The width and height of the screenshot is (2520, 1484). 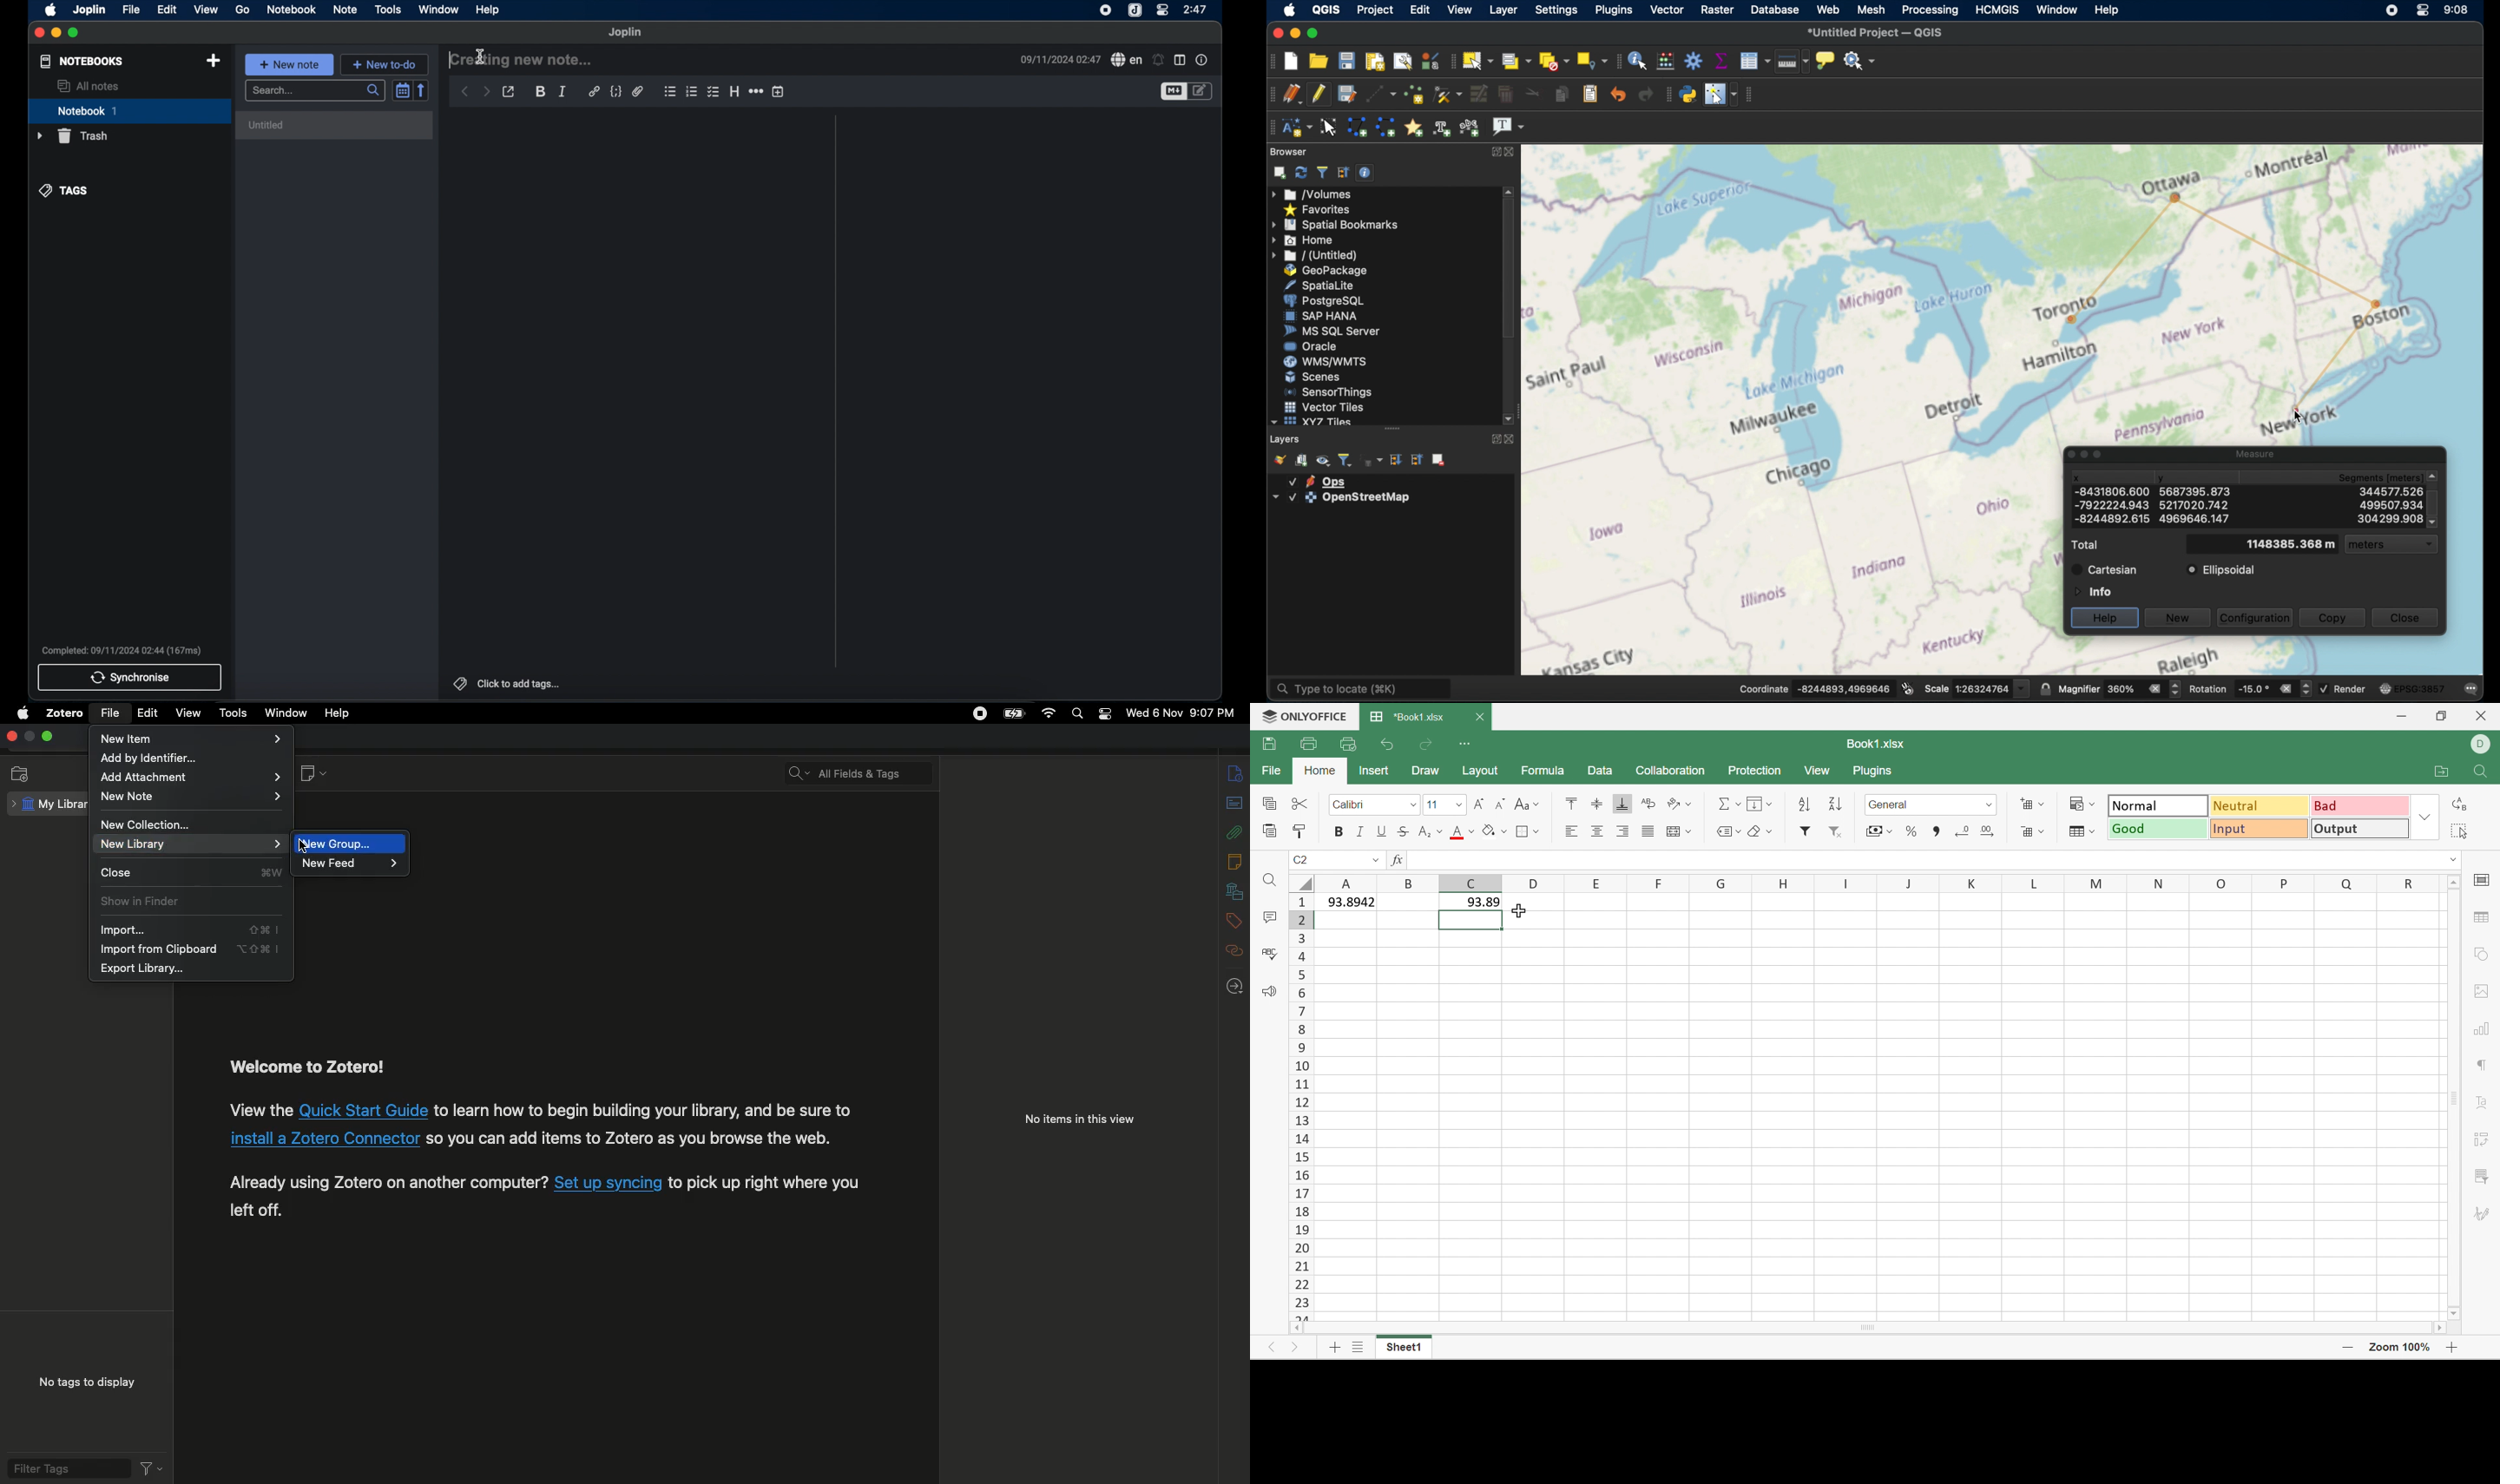 What do you see at coordinates (1325, 363) in the screenshot?
I see `wms/wmts` at bounding box center [1325, 363].